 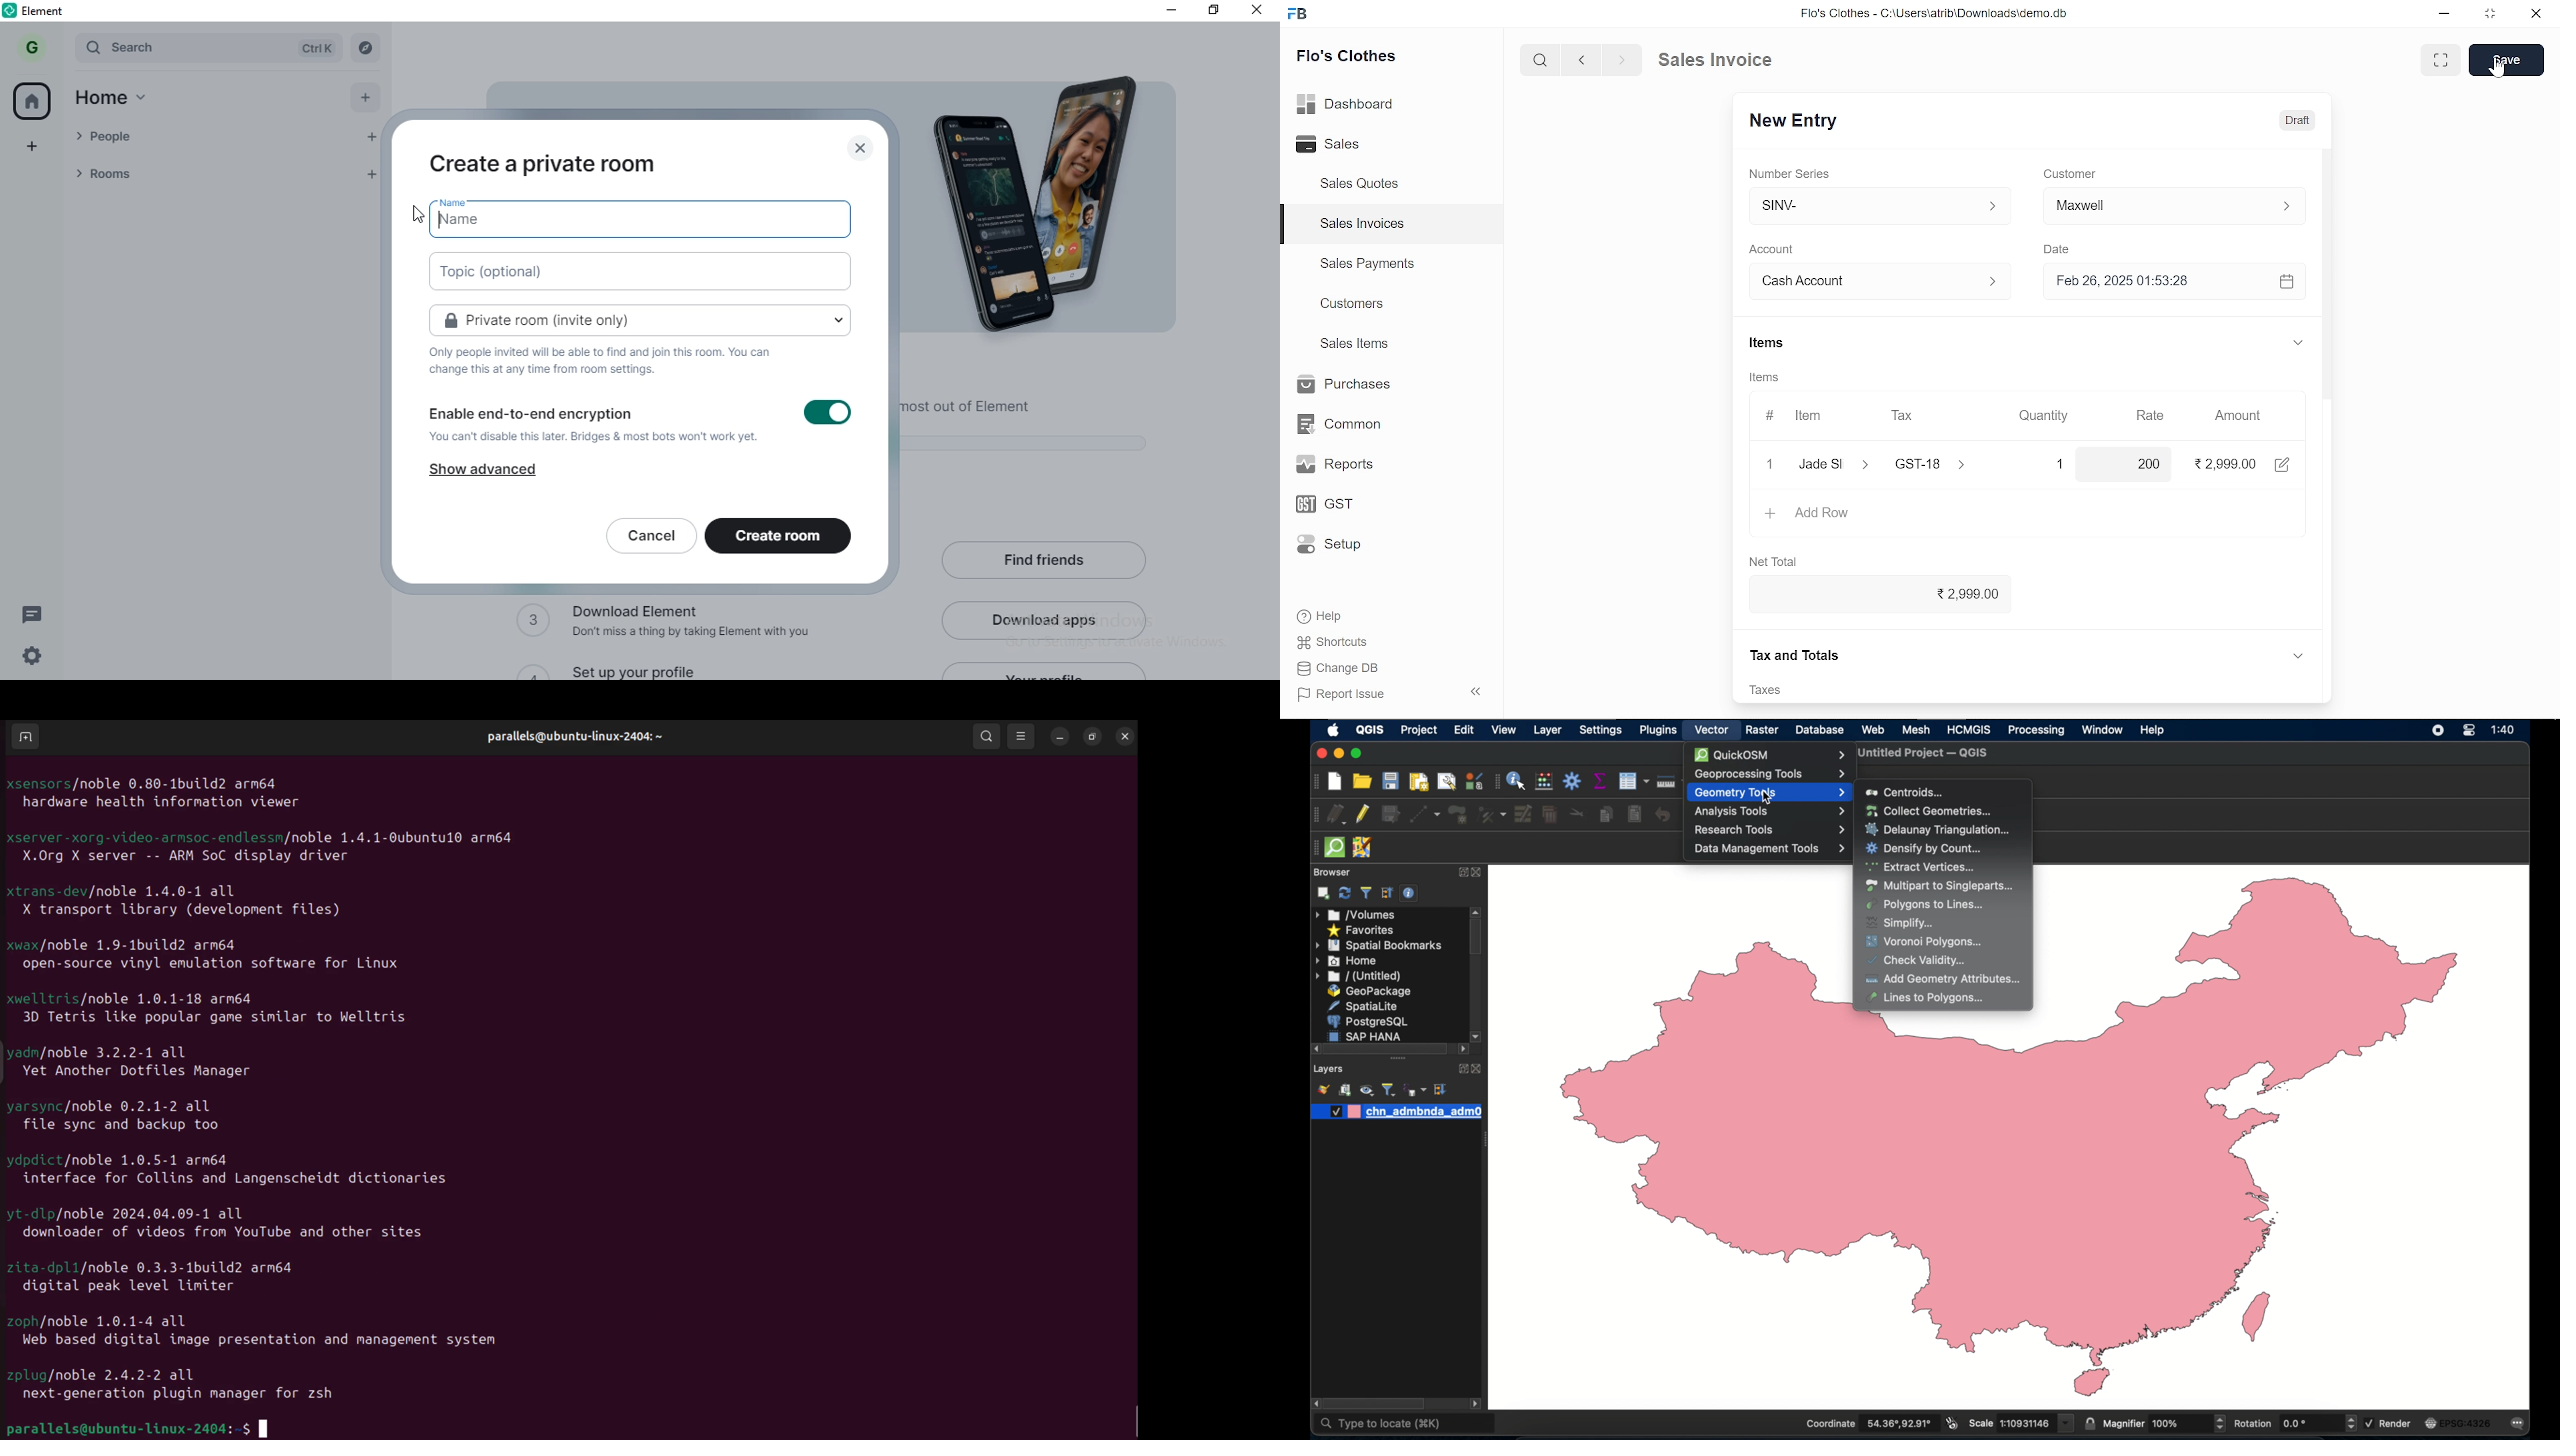 What do you see at coordinates (2102, 729) in the screenshot?
I see `window` at bounding box center [2102, 729].